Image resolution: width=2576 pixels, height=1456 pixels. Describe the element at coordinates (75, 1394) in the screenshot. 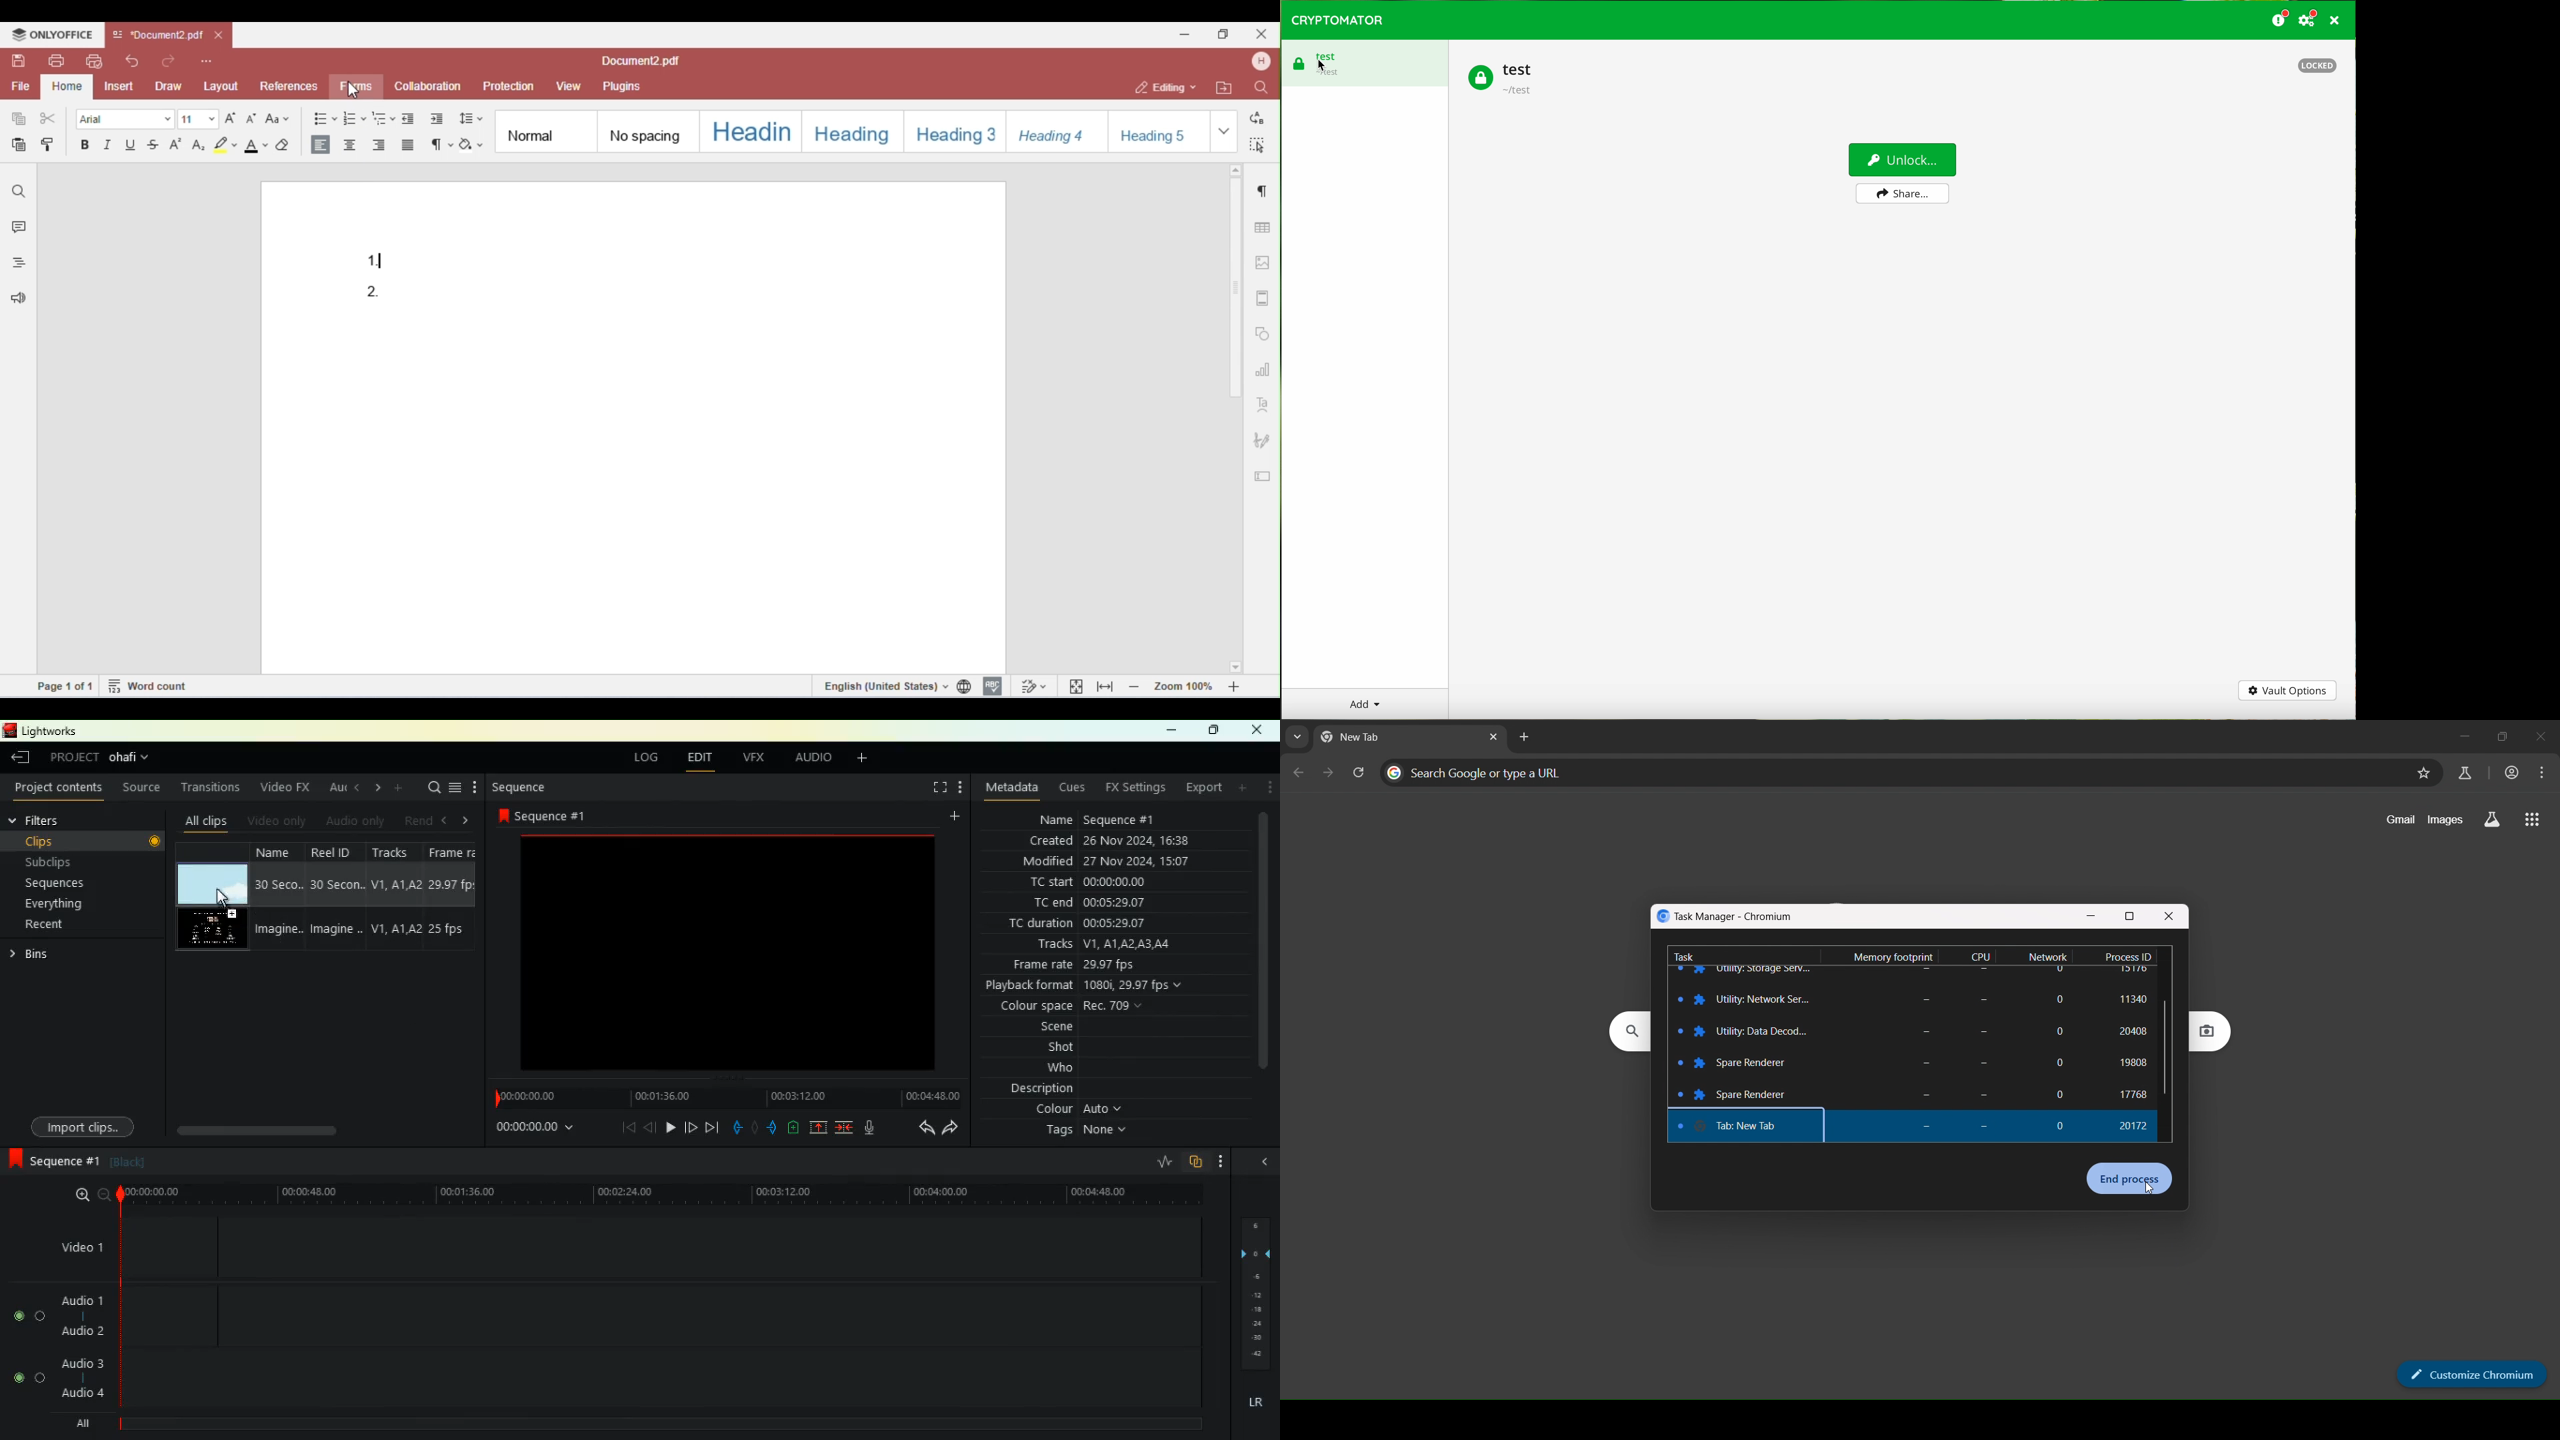

I see `audio 4` at that location.